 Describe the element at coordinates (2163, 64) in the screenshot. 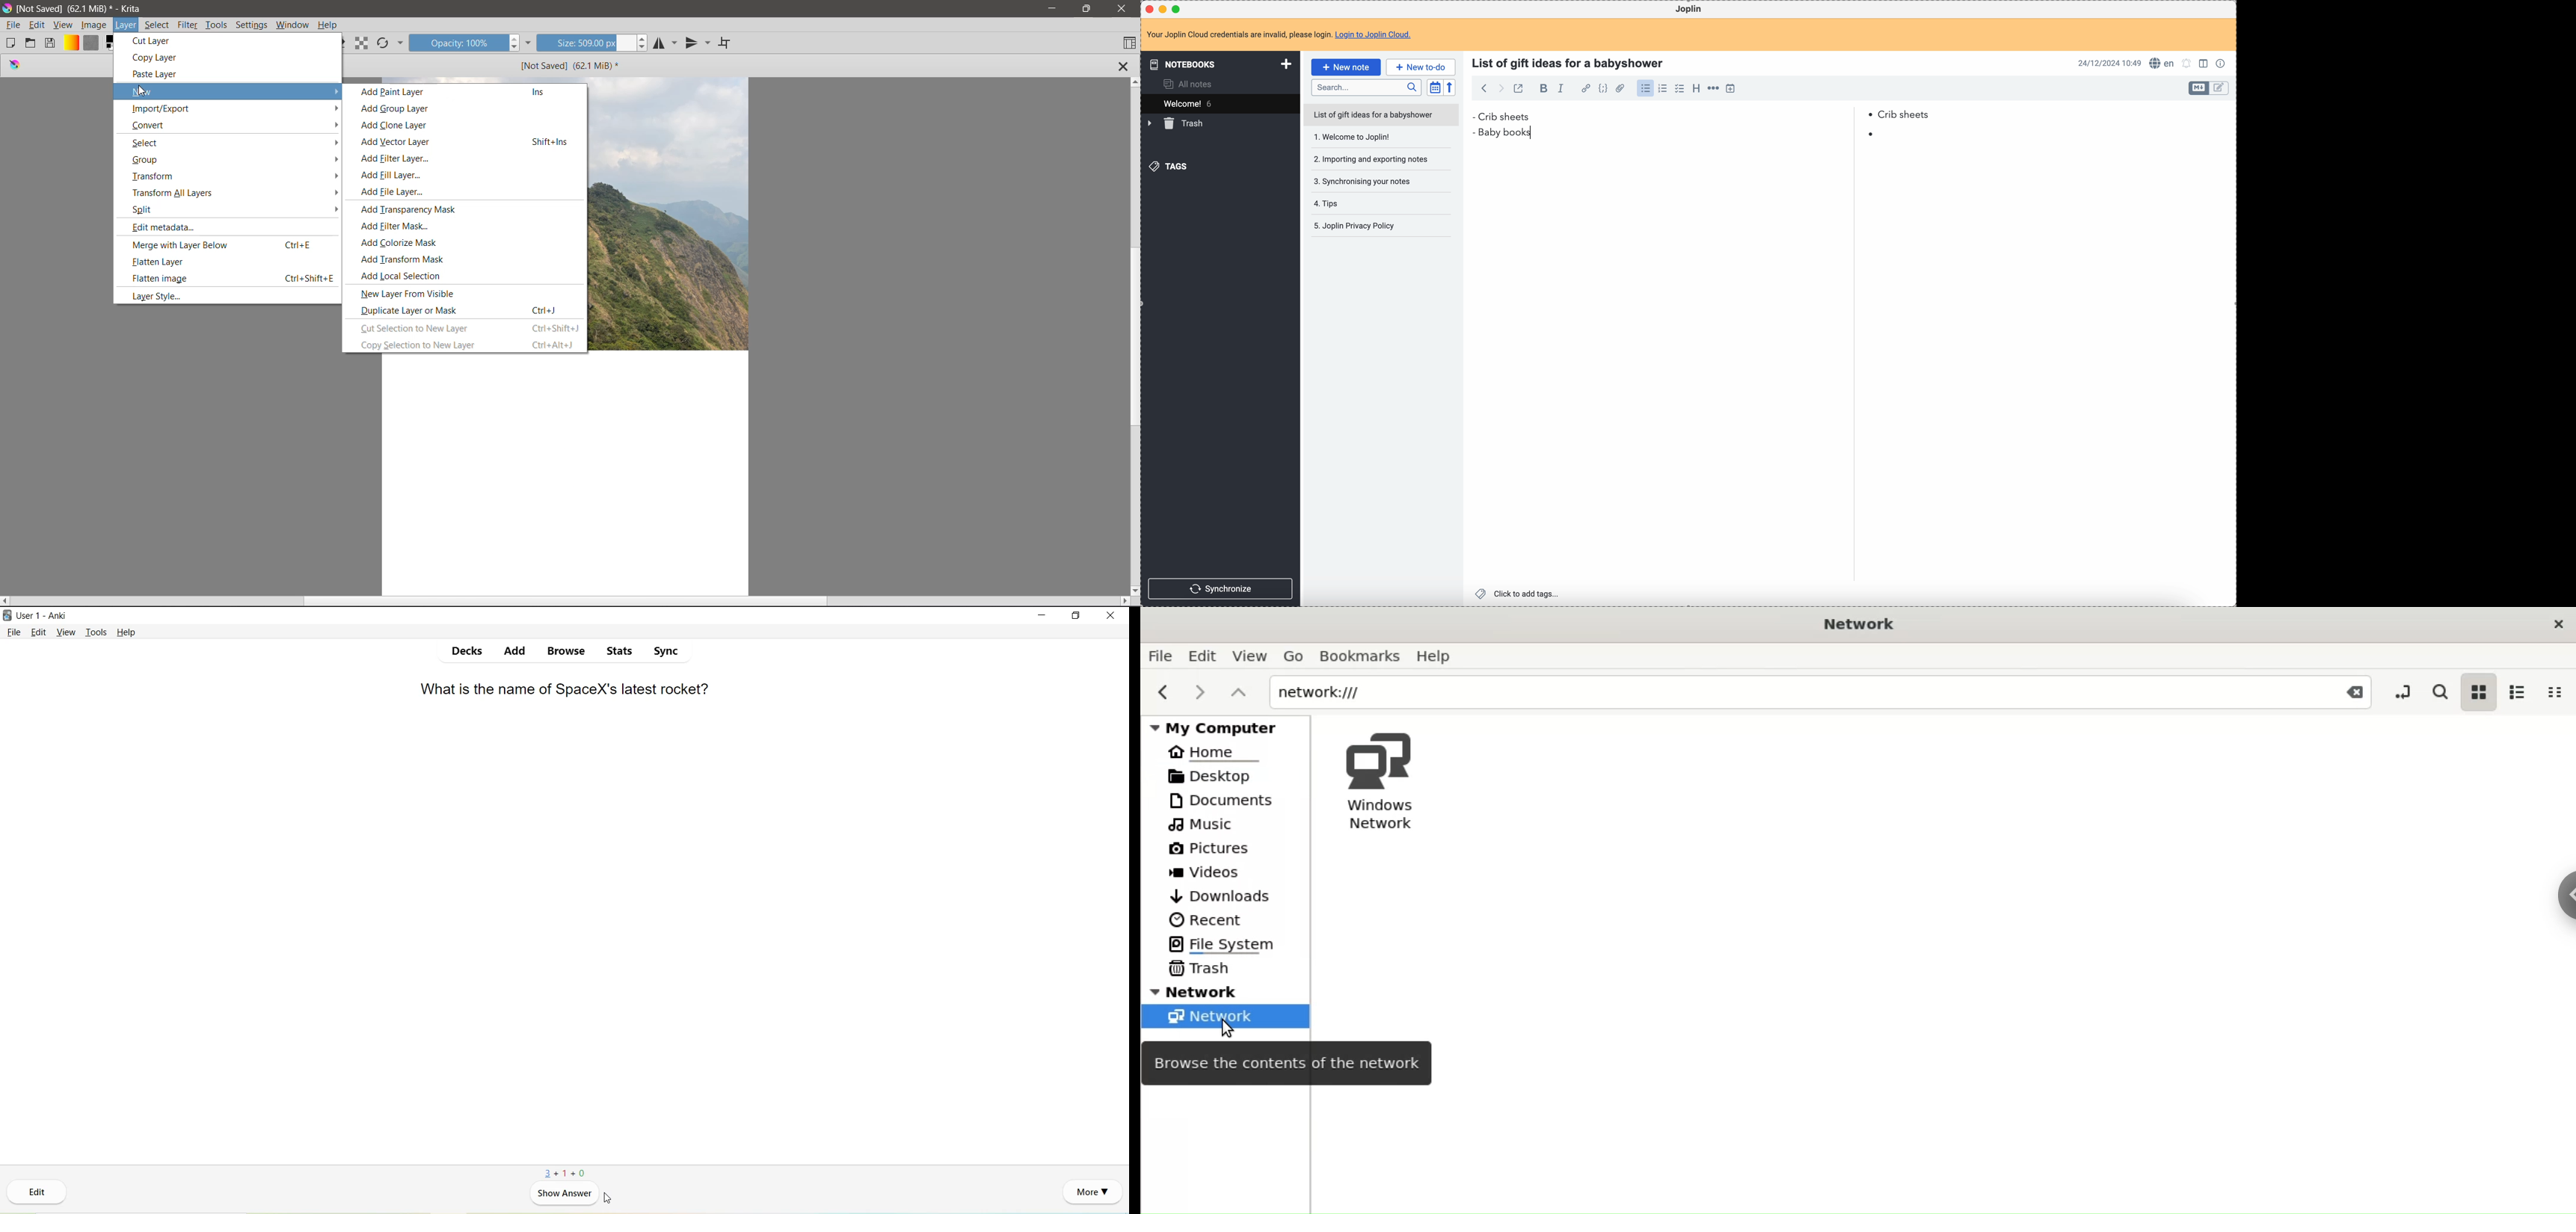

I see `spell checker` at that location.